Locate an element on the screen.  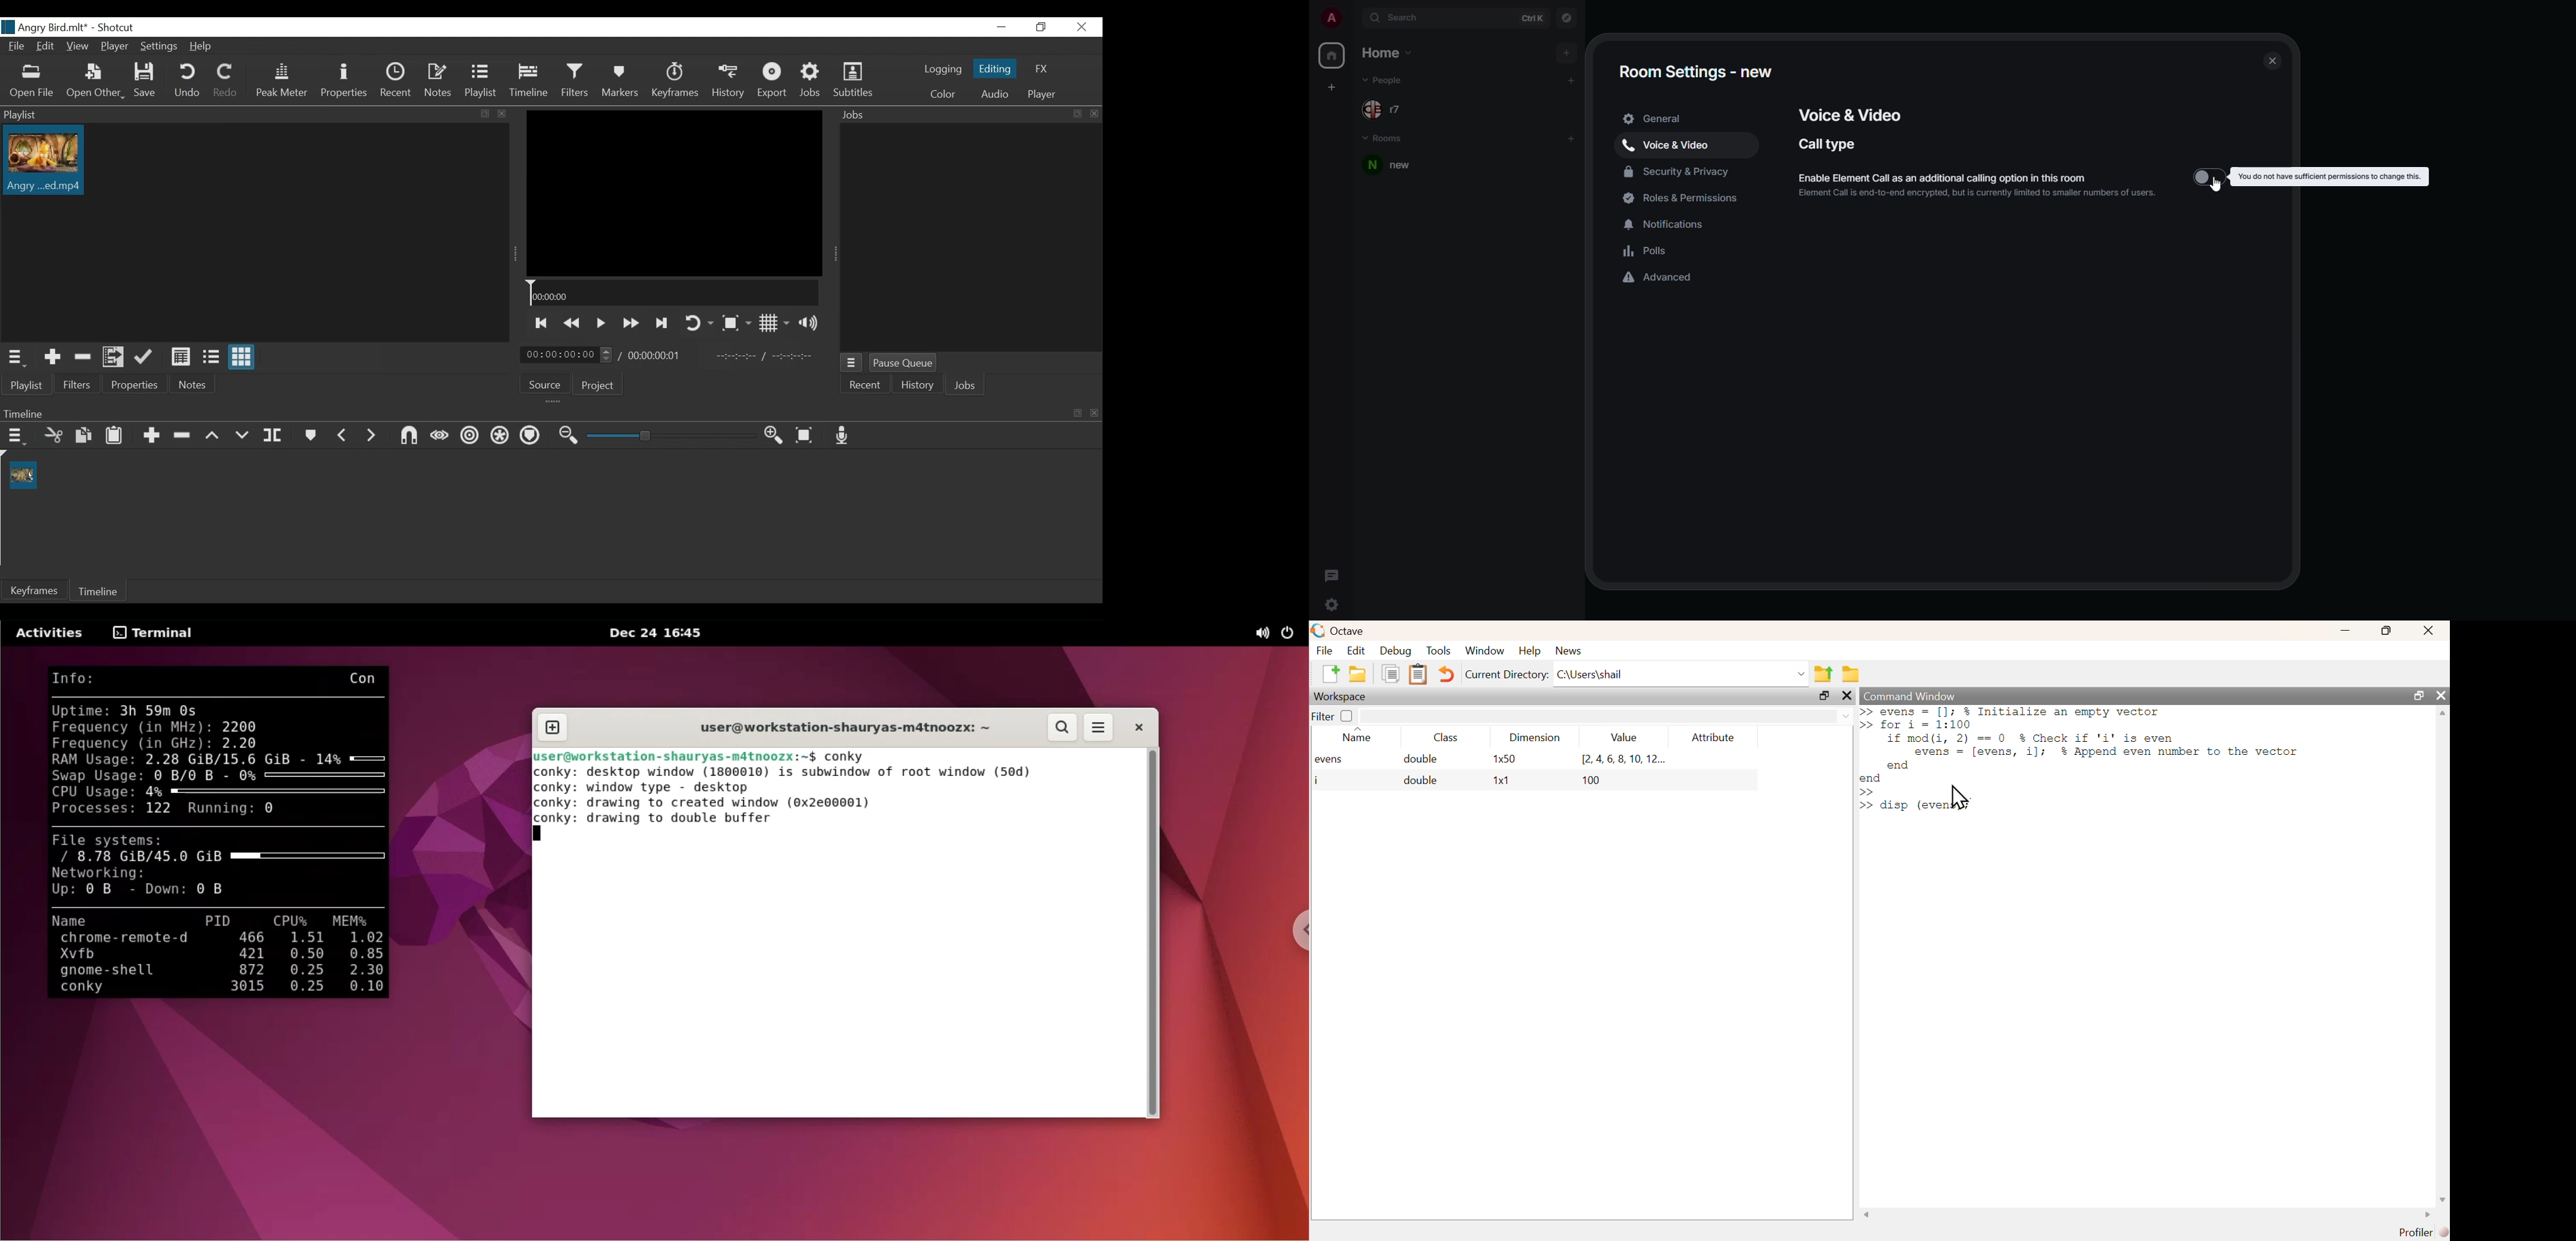
add is located at coordinates (1565, 52).